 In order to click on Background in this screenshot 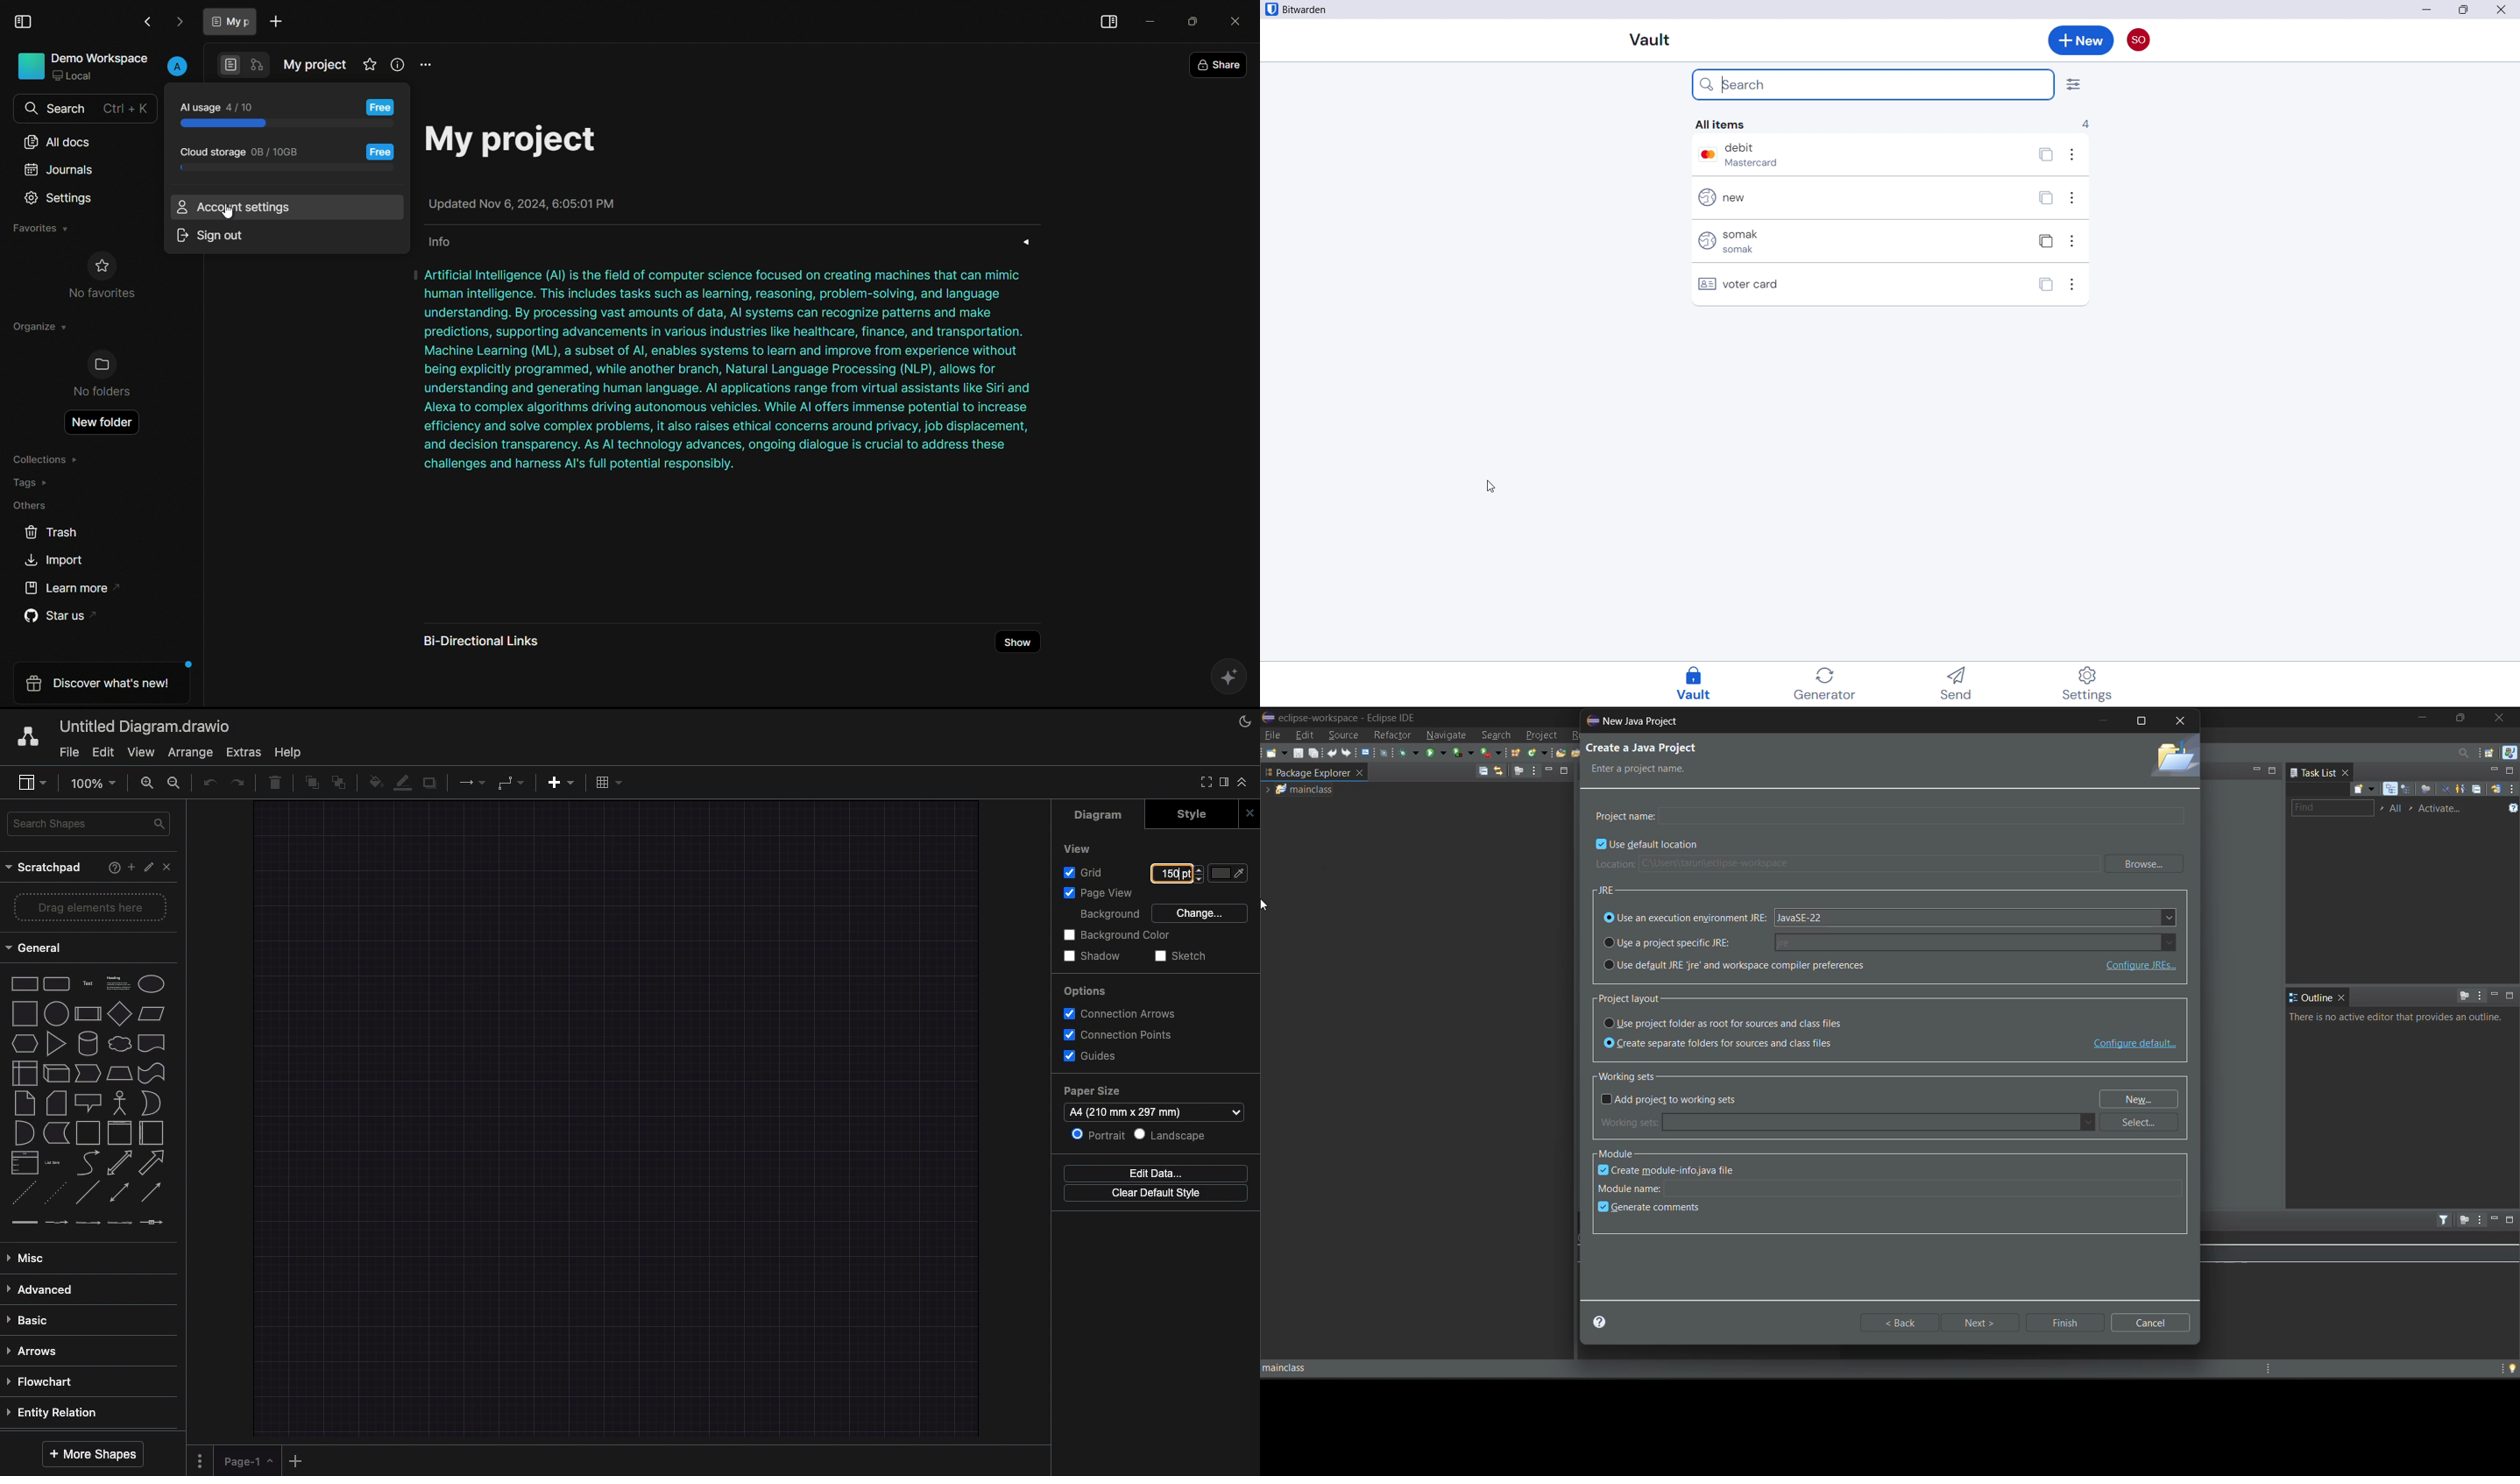, I will do `click(1108, 915)`.